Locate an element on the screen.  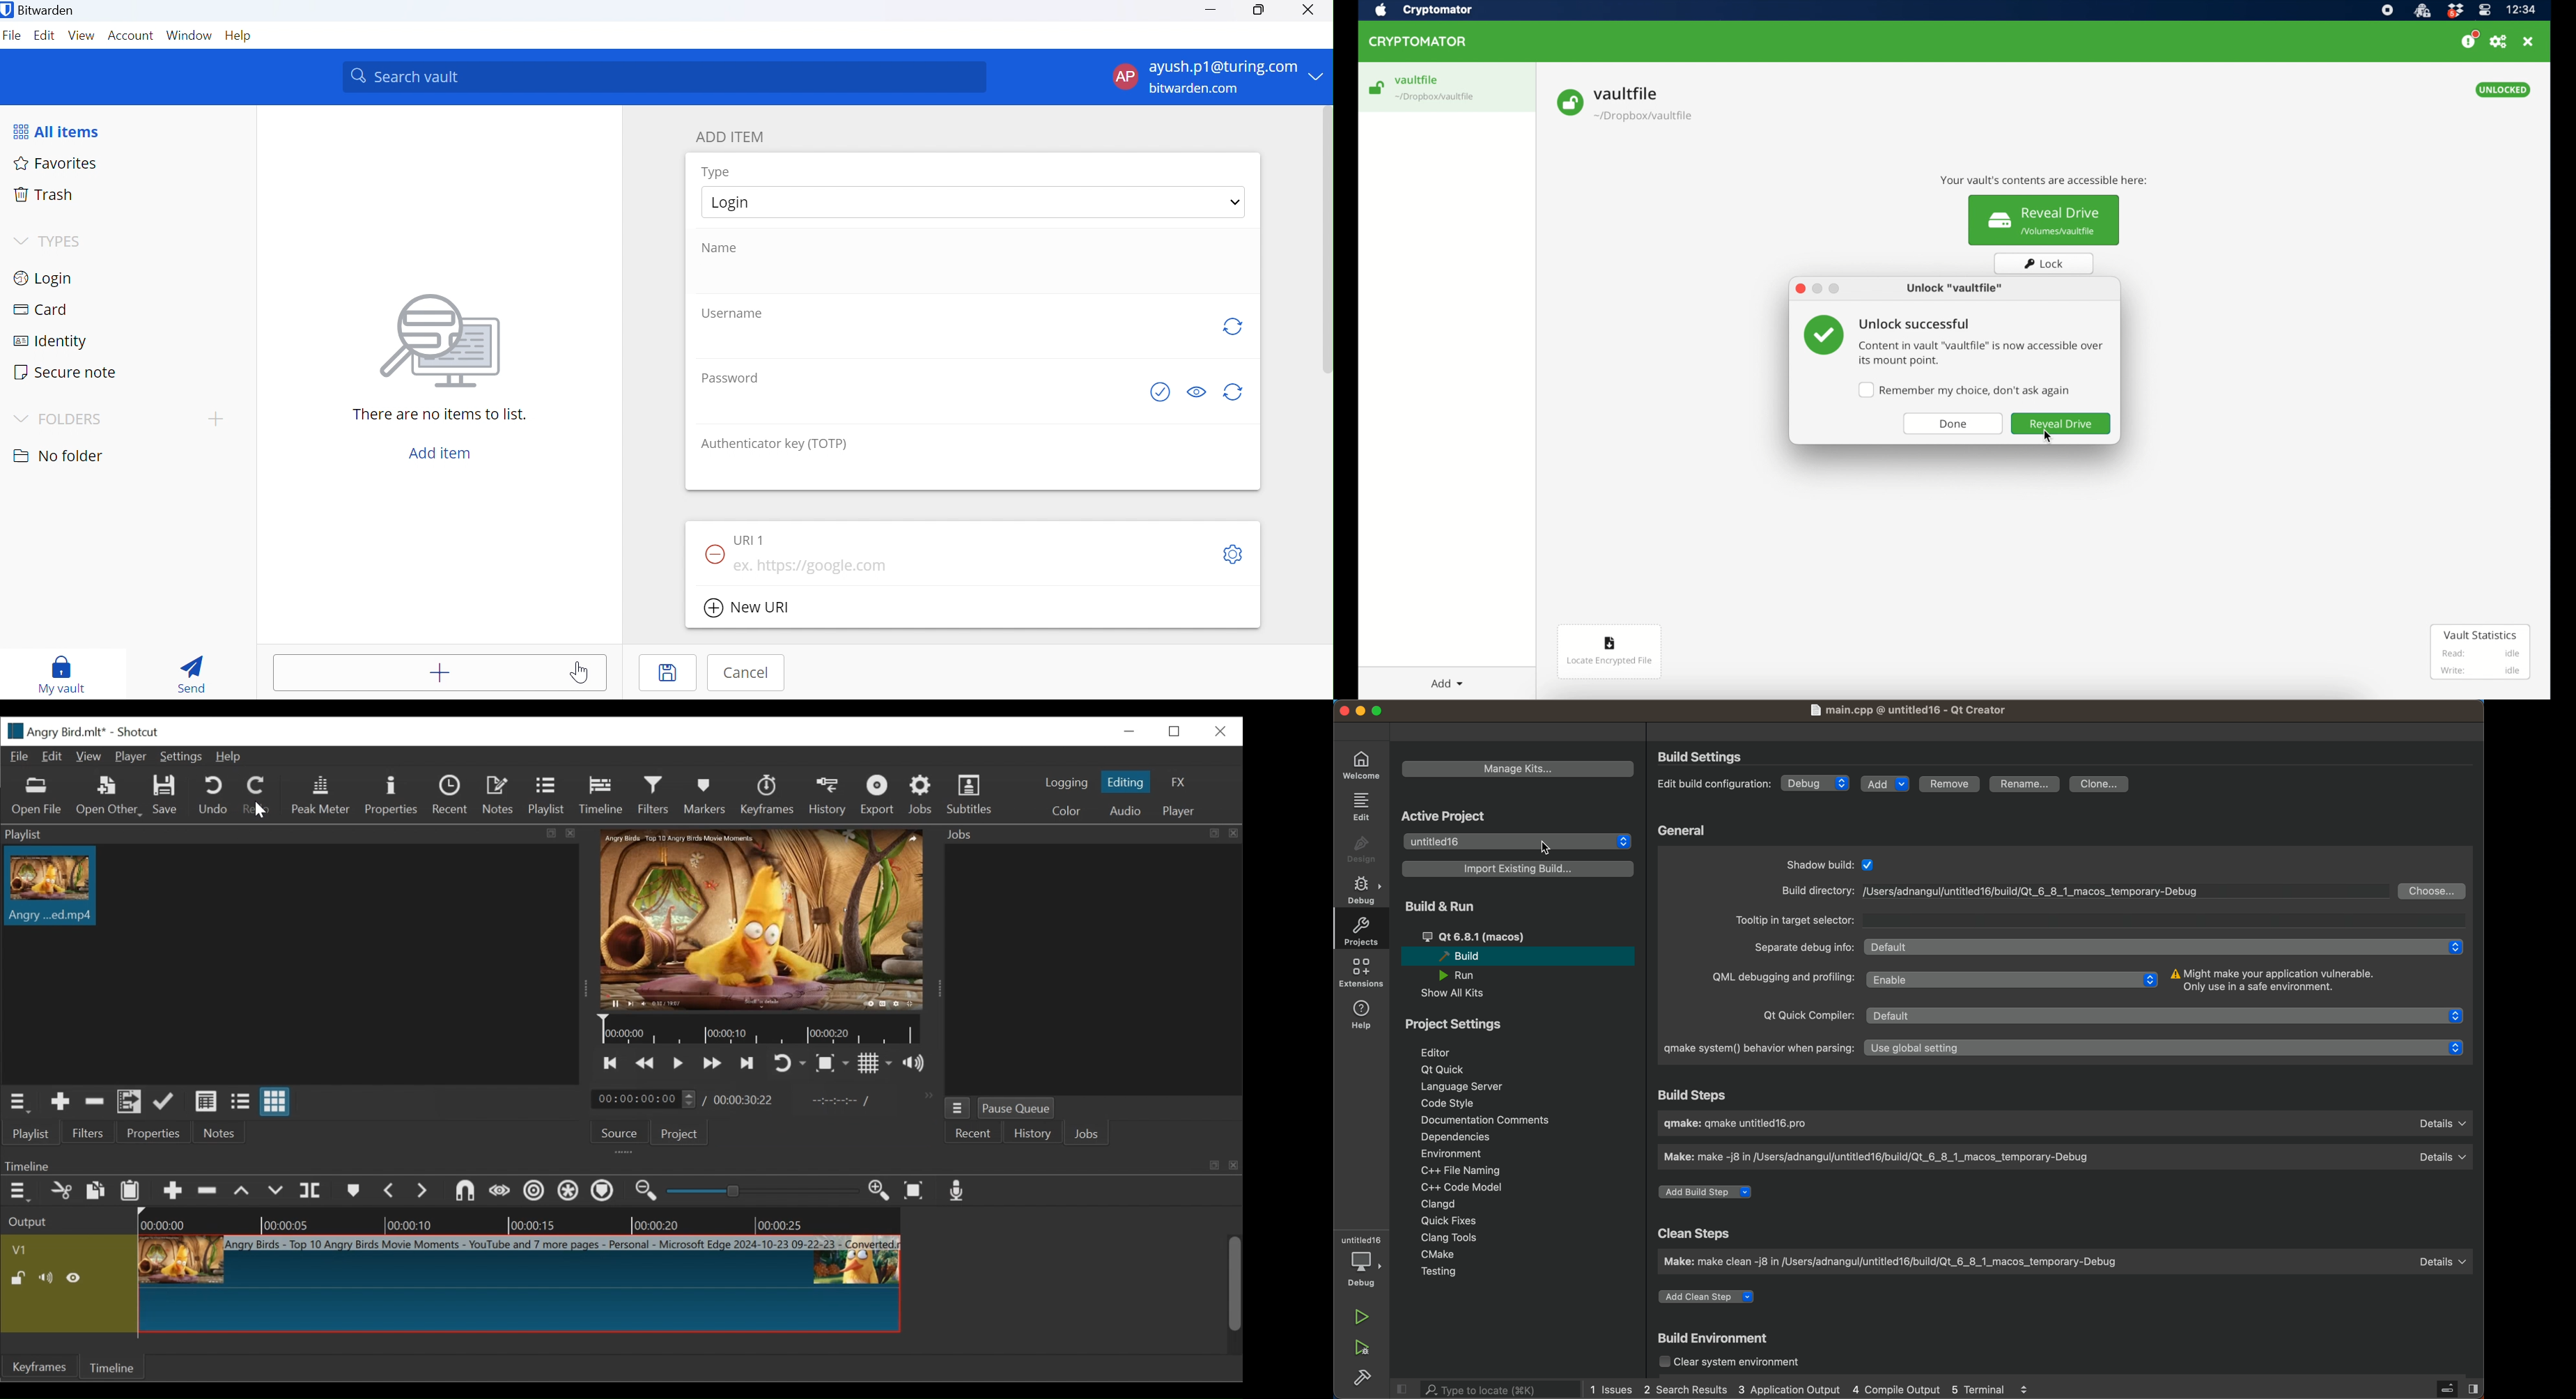
reveal drive is located at coordinates (2045, 220).